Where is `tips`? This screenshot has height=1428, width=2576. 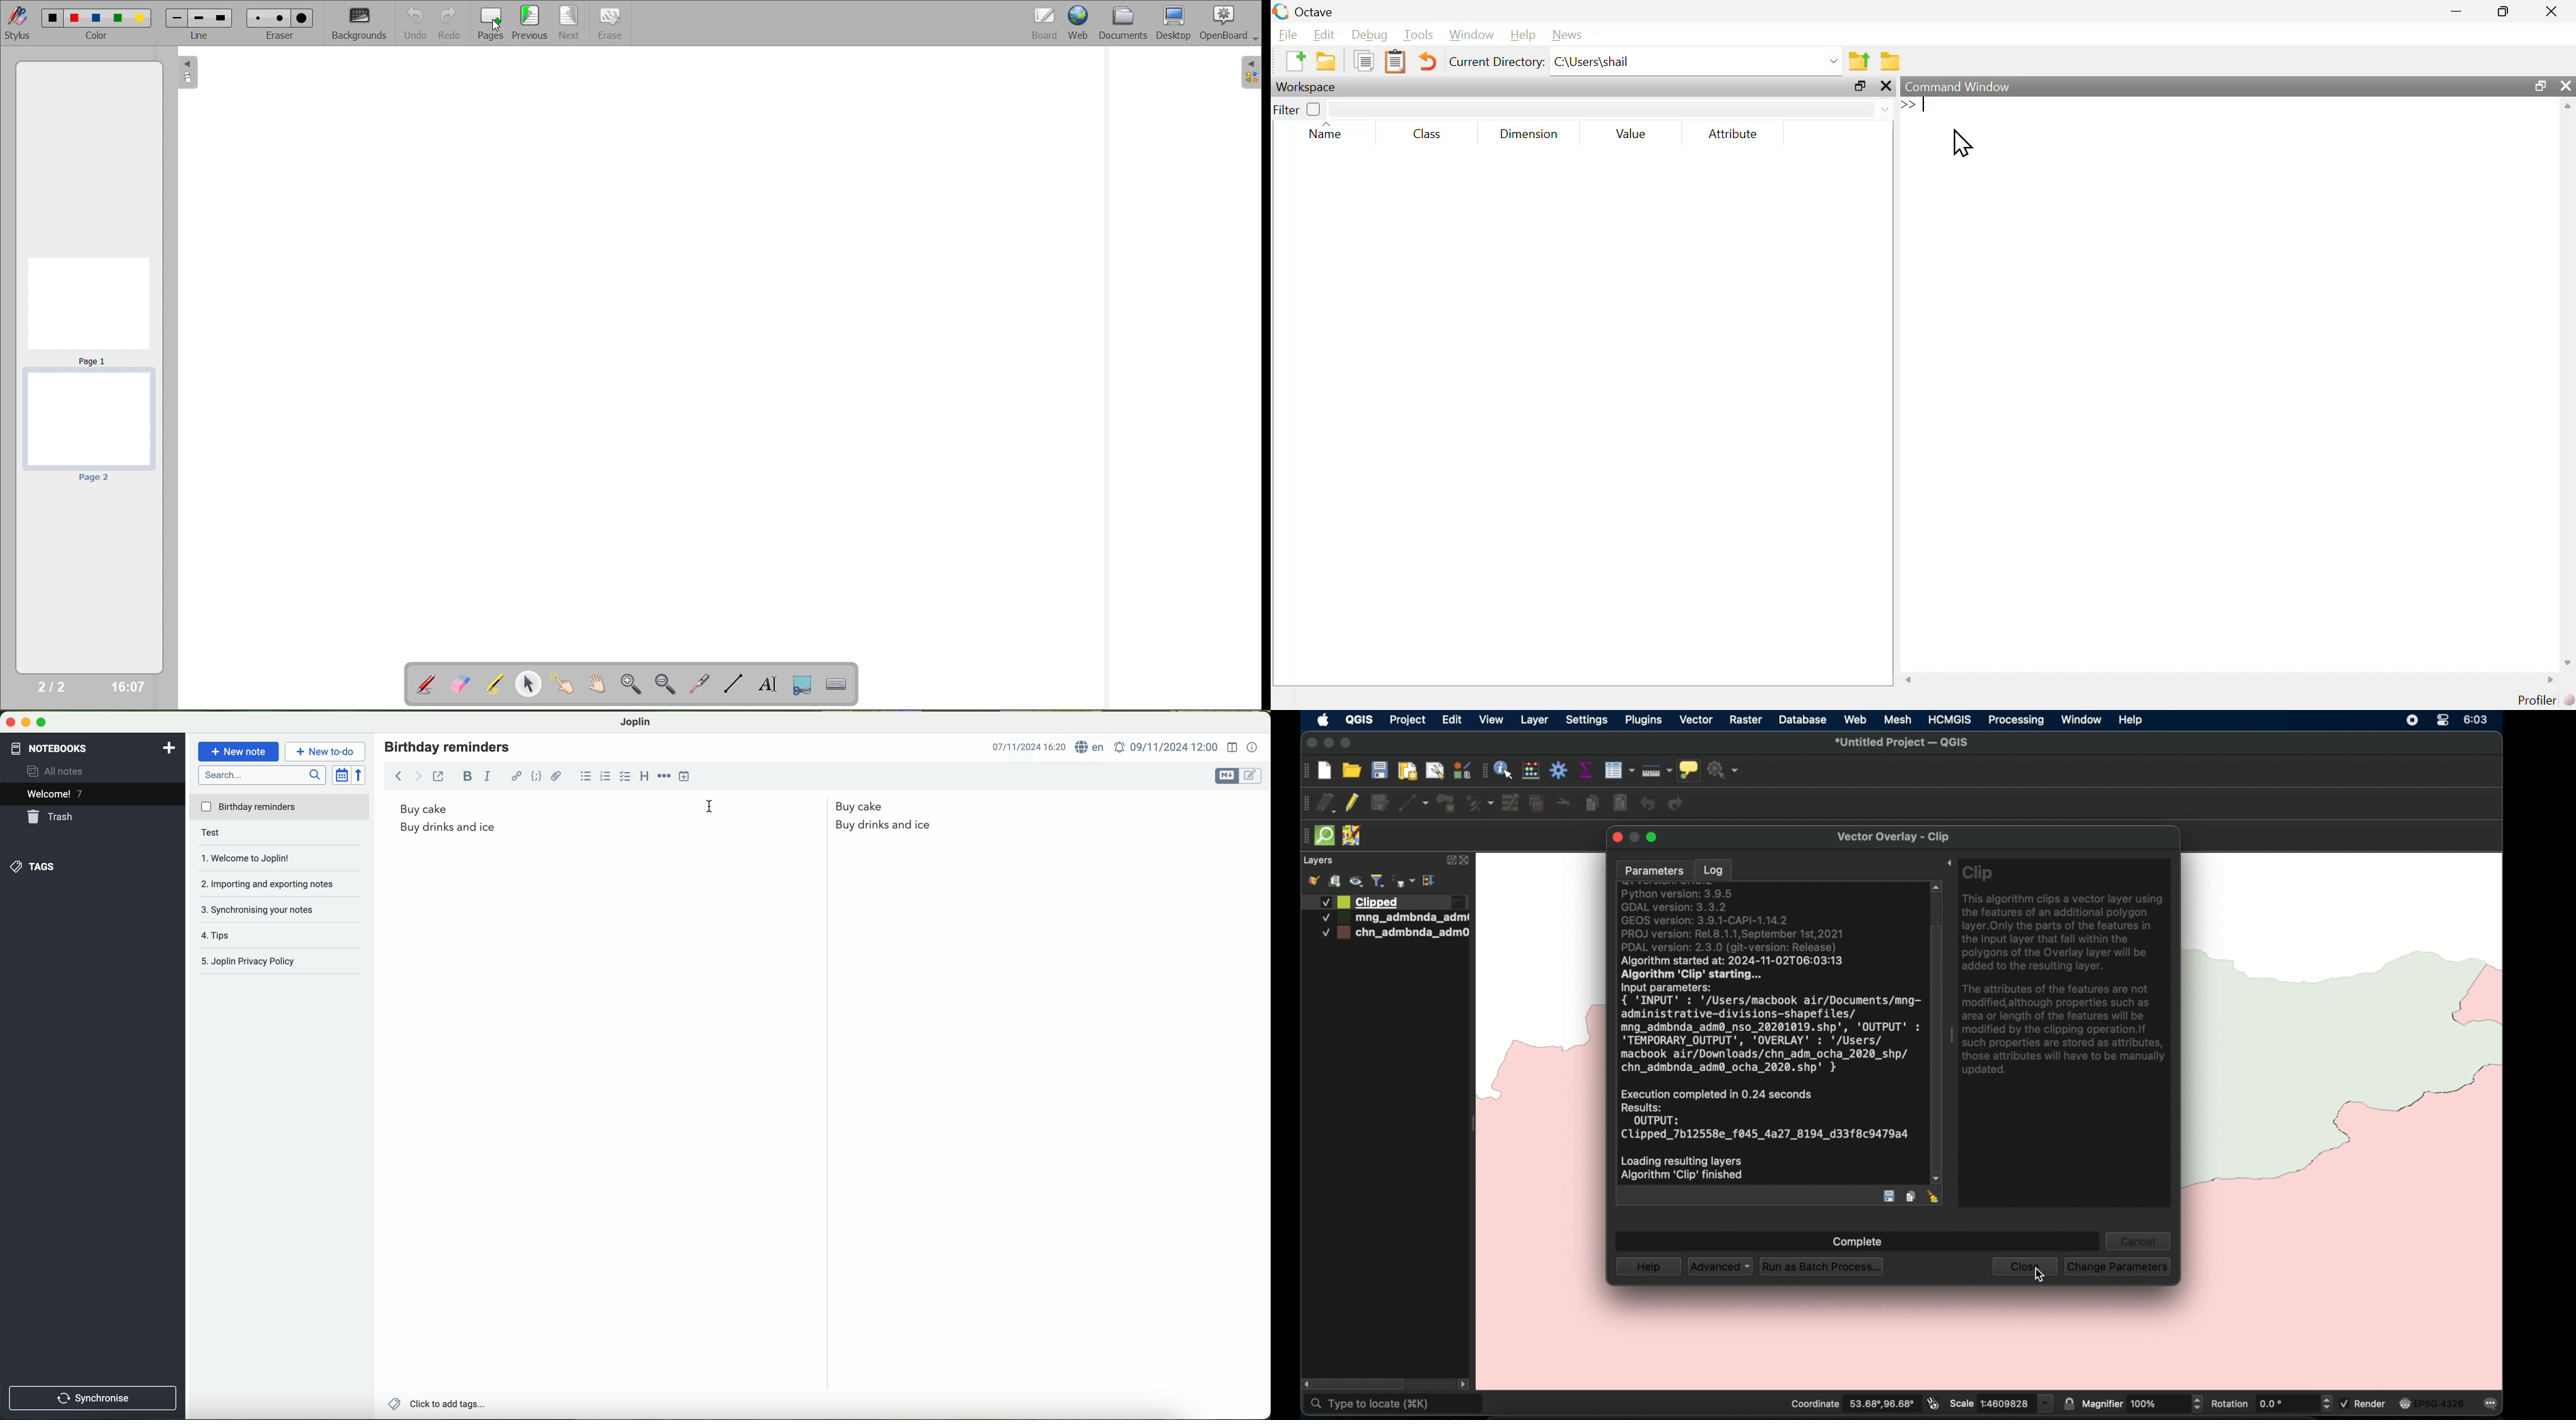 tips is located at coordinates (235, 932).